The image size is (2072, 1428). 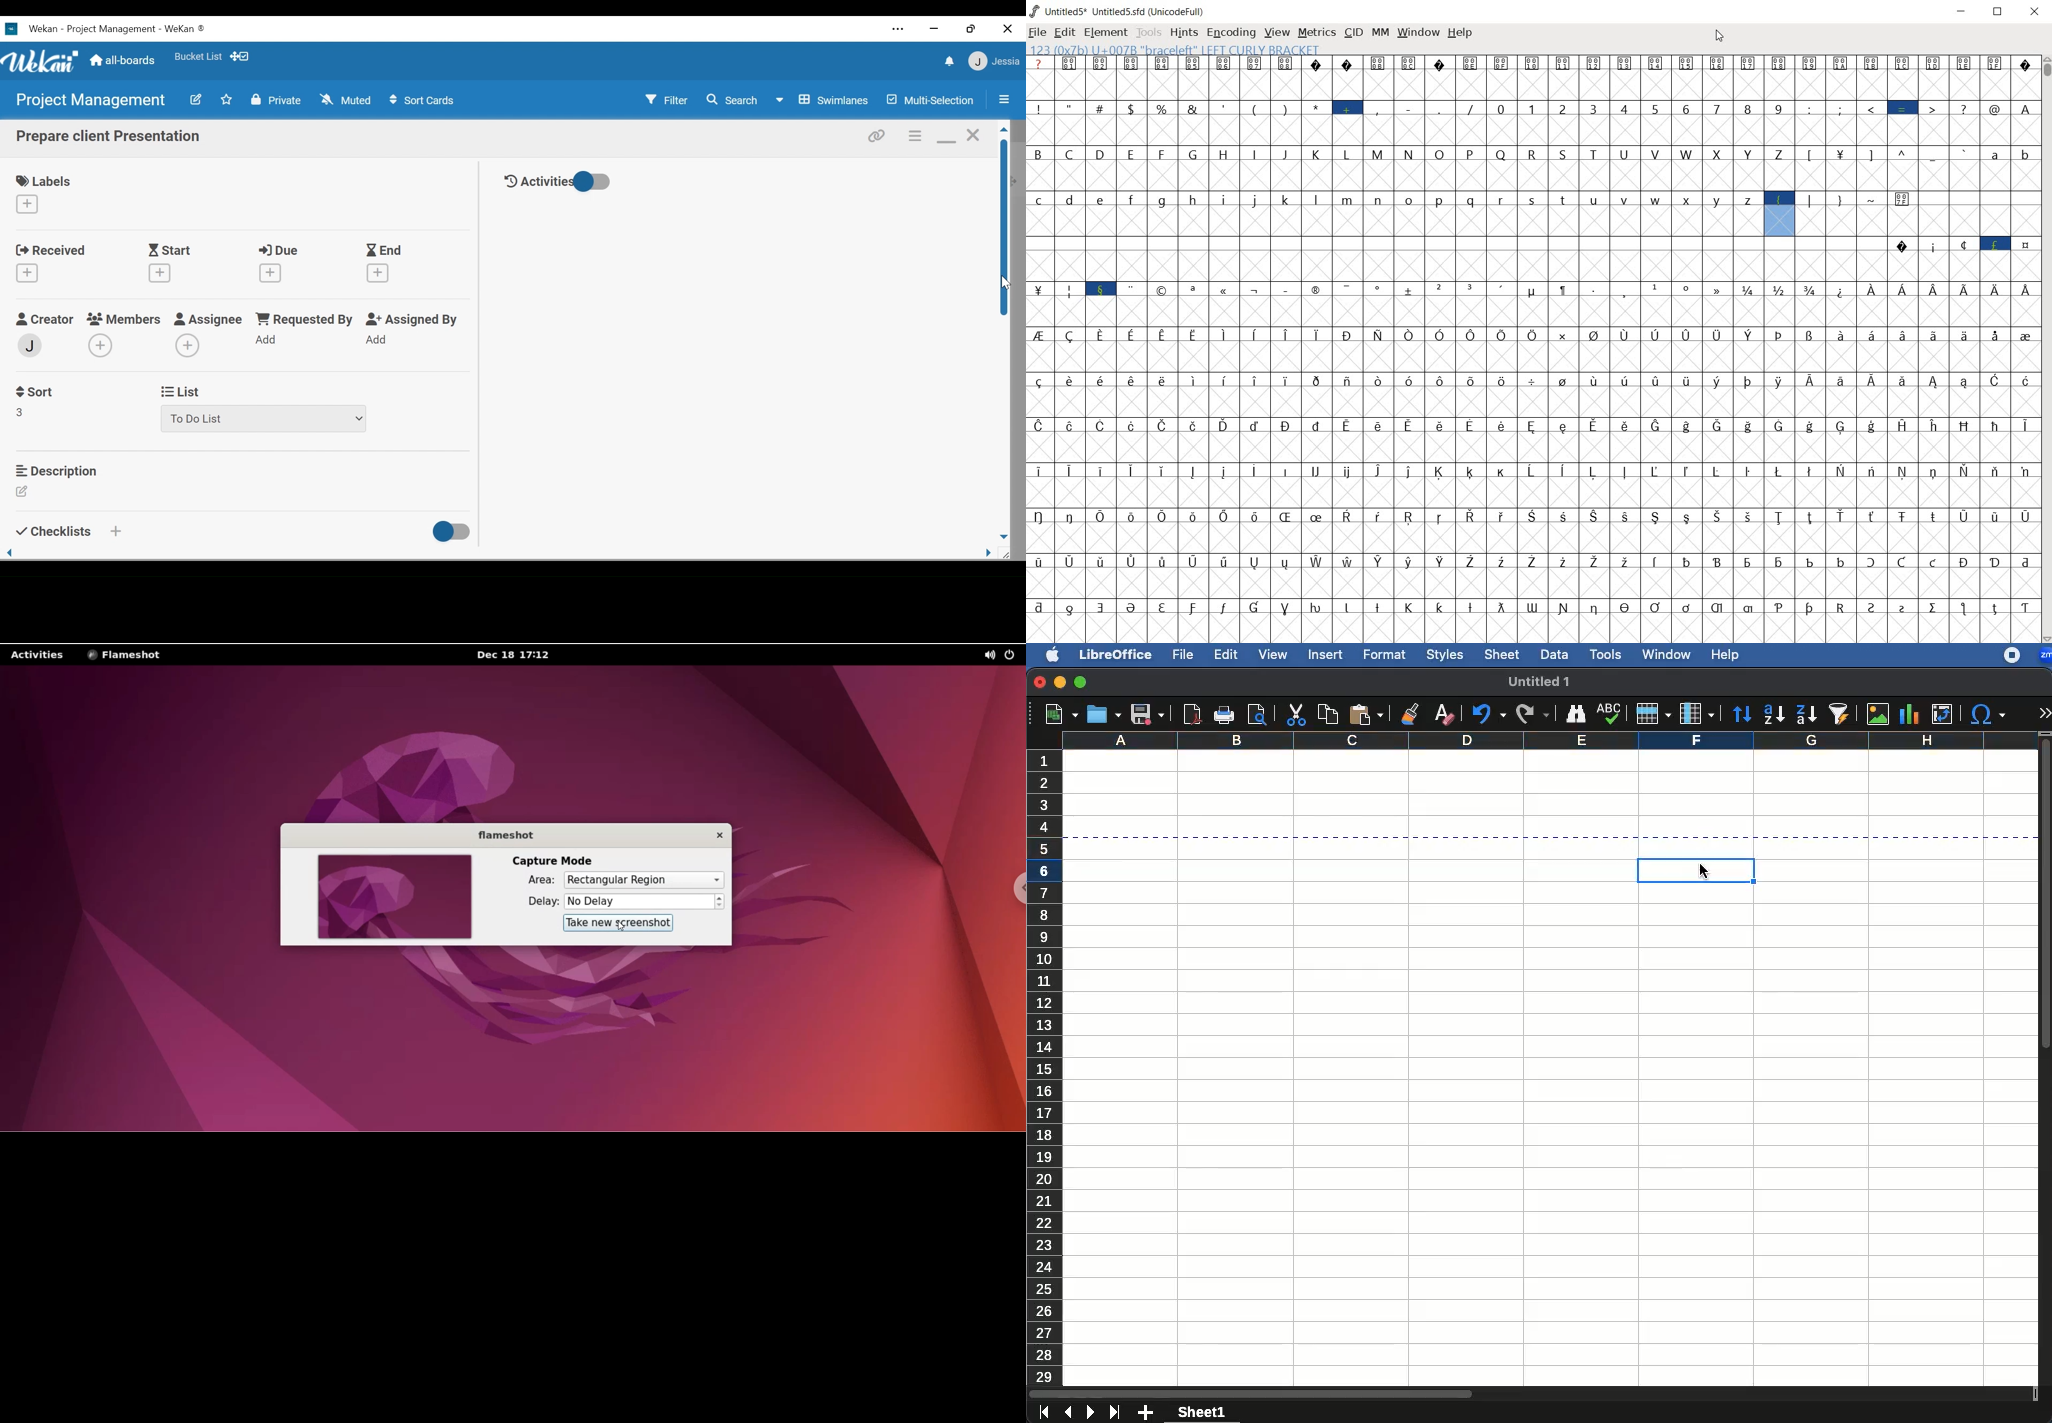 I want to click on Wekan Desktop icon, so click(x=113, y=30).